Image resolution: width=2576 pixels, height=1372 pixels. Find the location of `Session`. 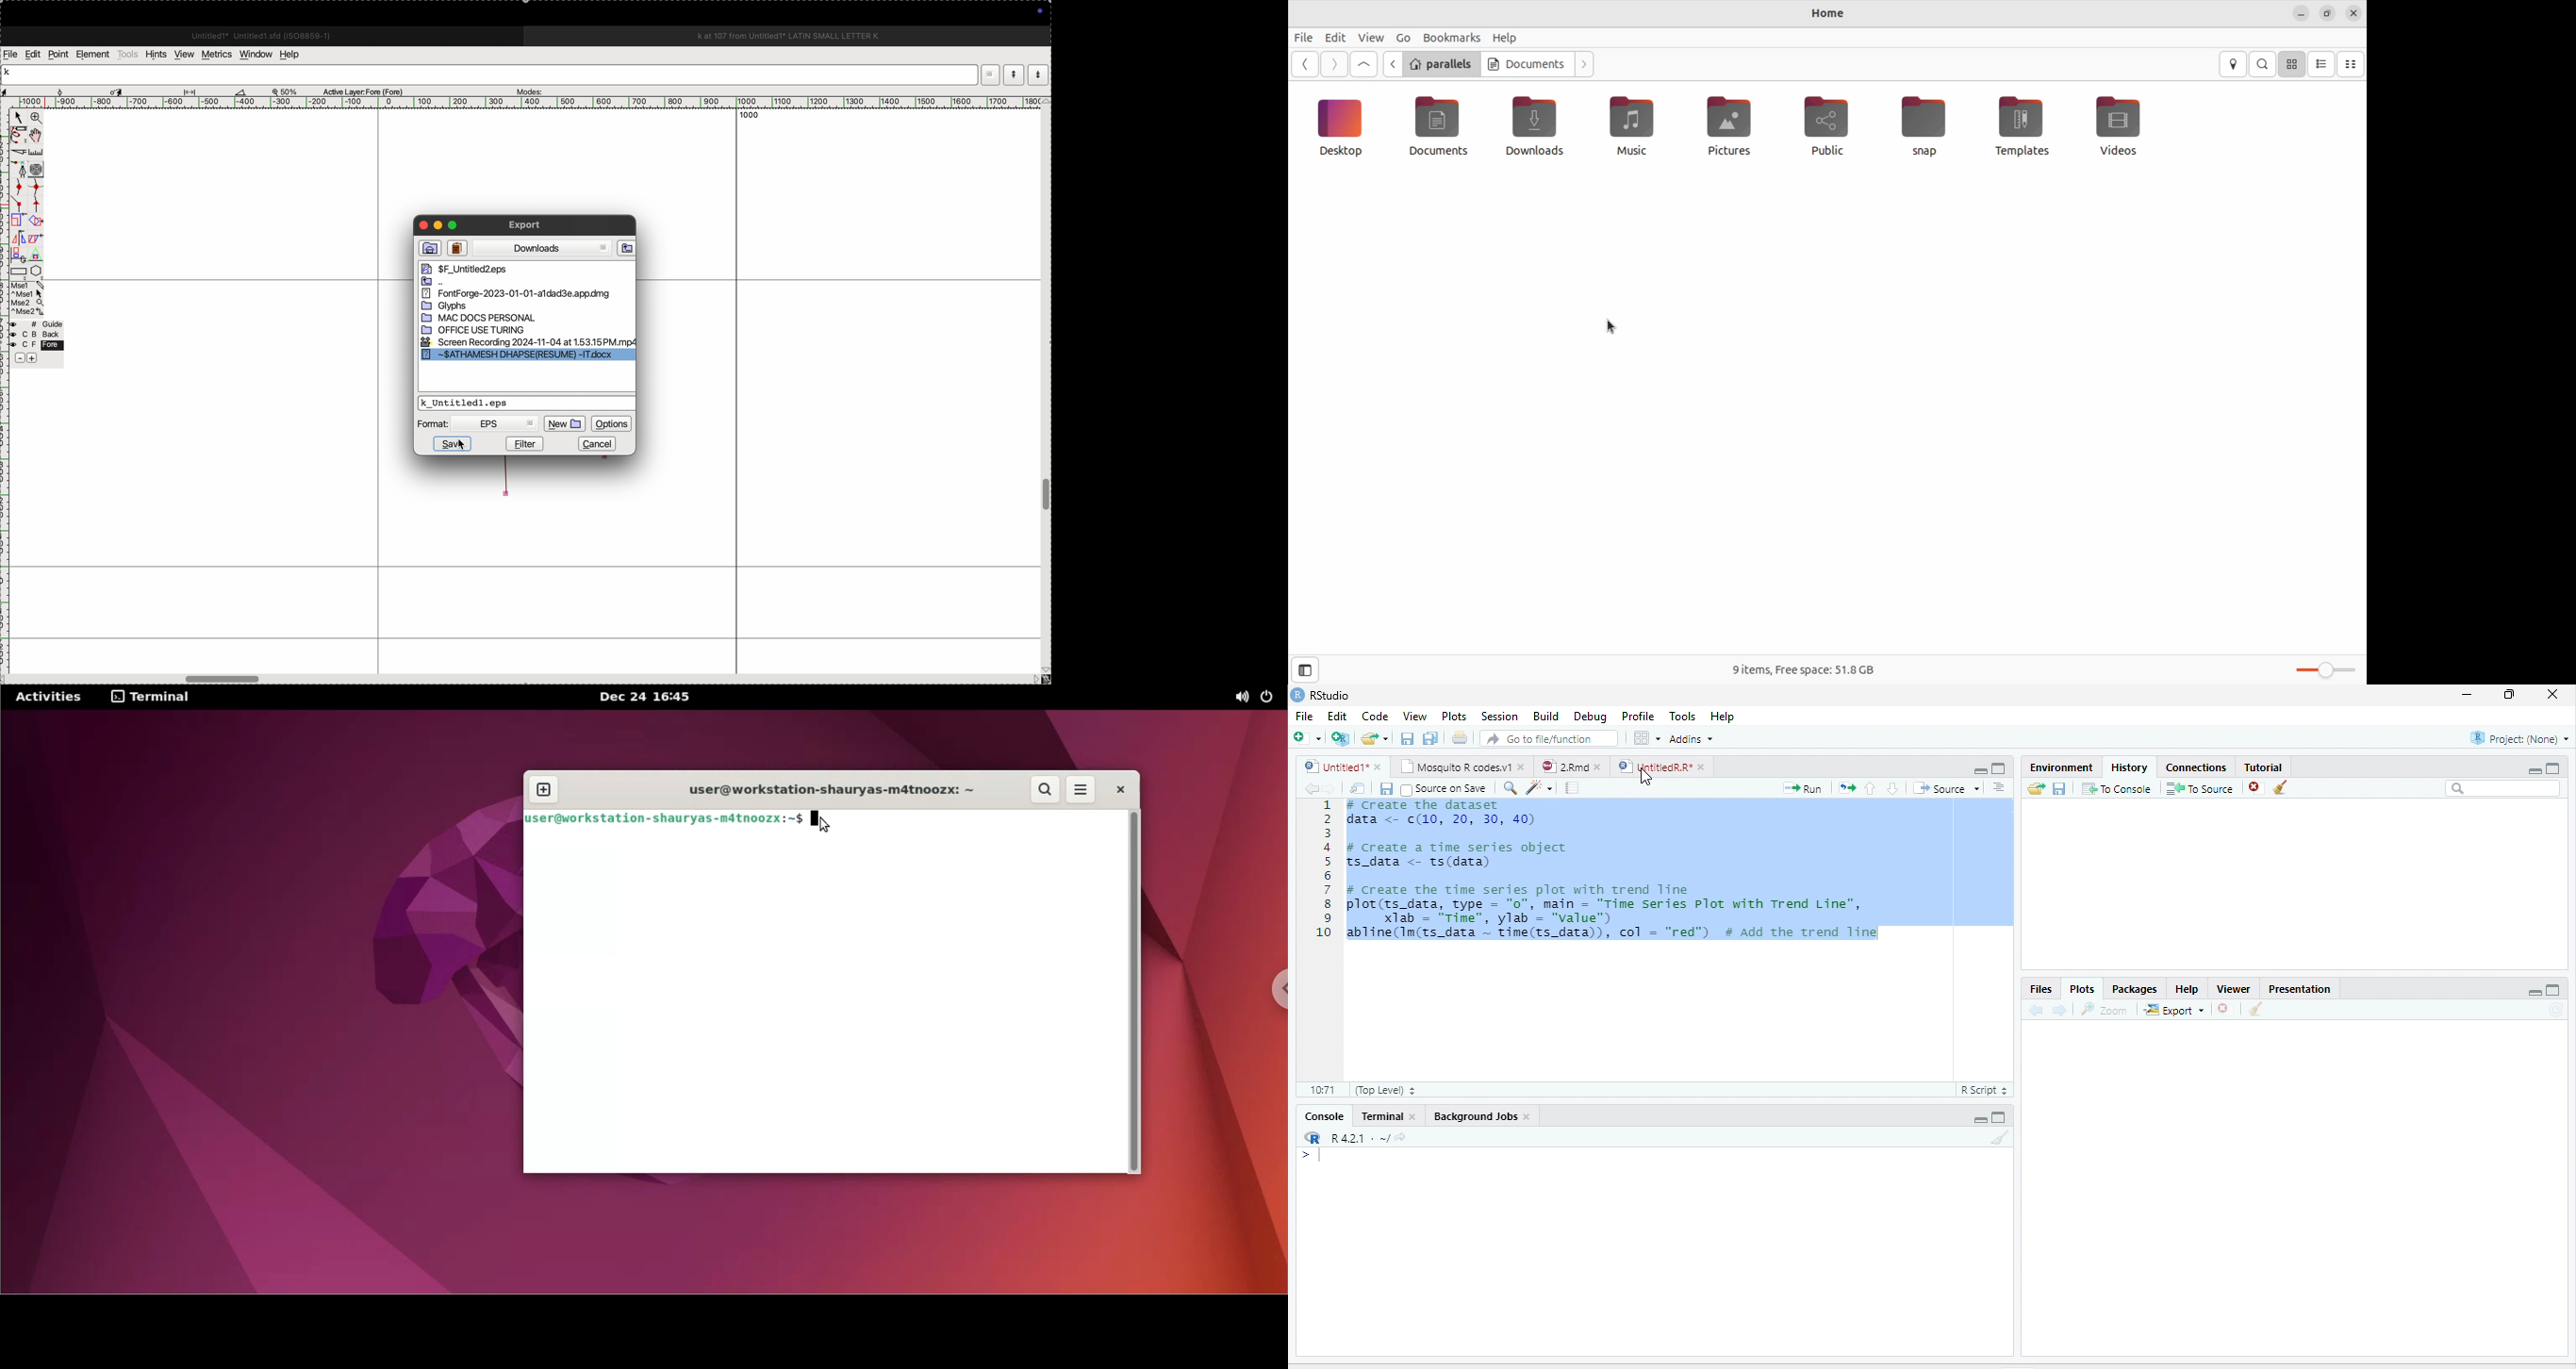

Session is located at coordinates (1500, 716).